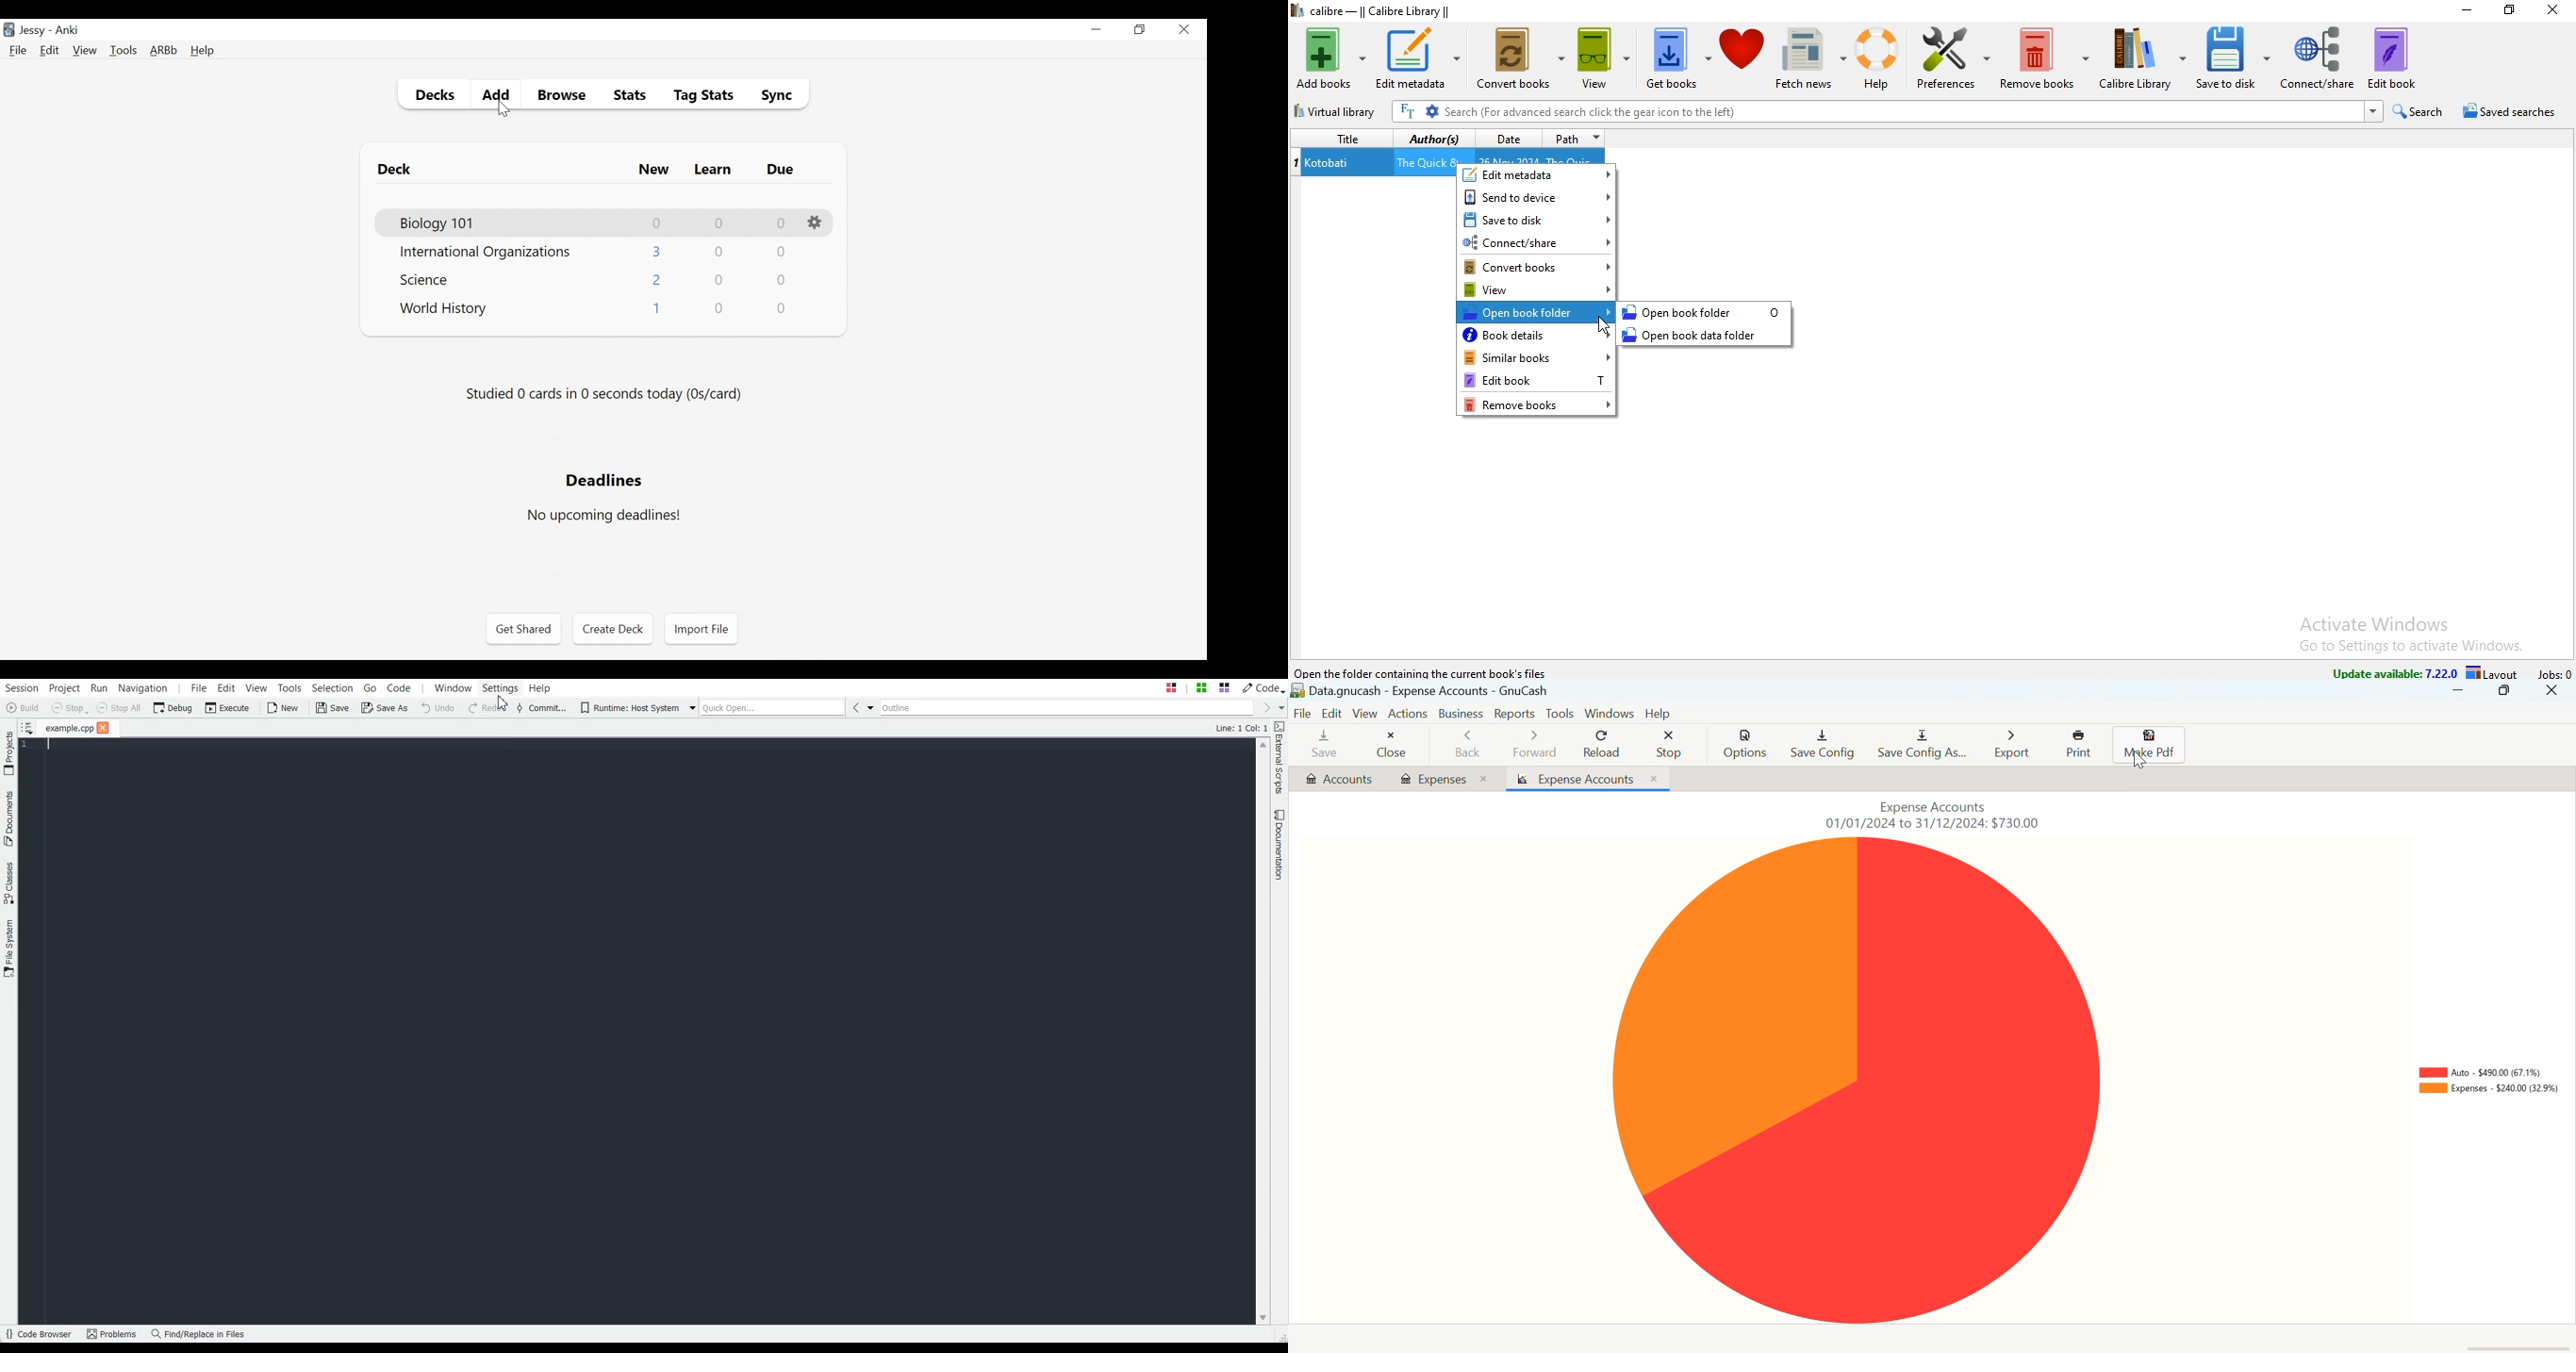 Image resolution: width=2576 pixels, height=1372 pixels. What do you see at coordinates (1673, 746) in the screenshot?
I see `Stop` at bounding box center [1673, 746].